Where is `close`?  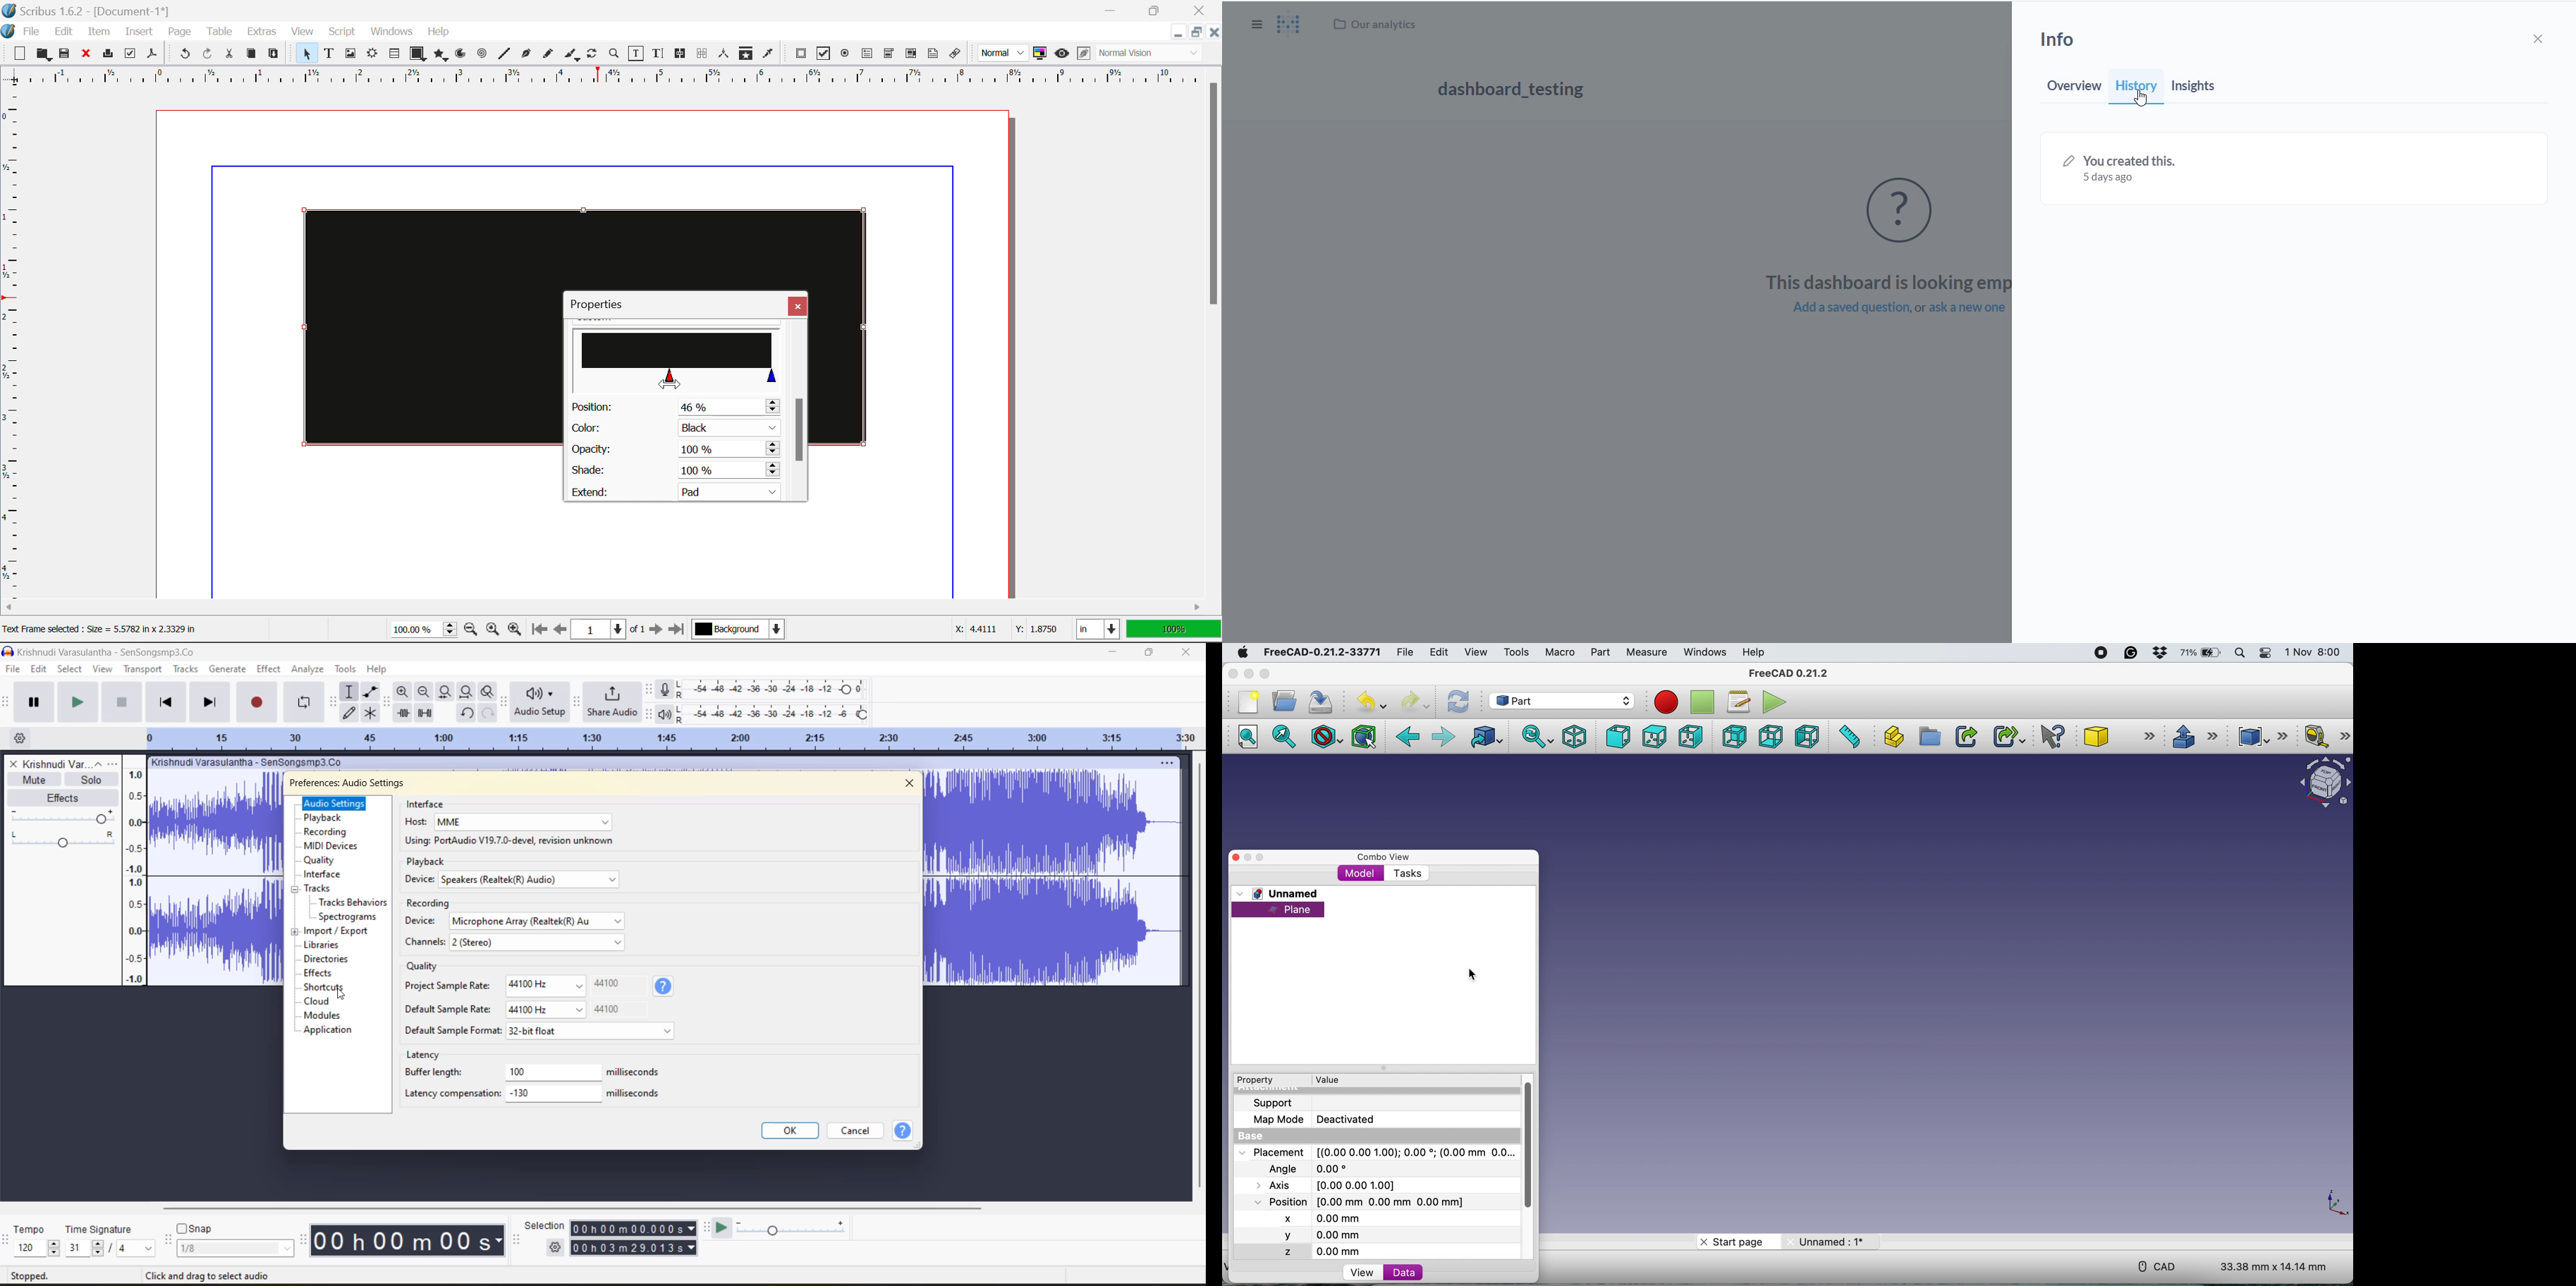 close is located at coordinates (910, 783).